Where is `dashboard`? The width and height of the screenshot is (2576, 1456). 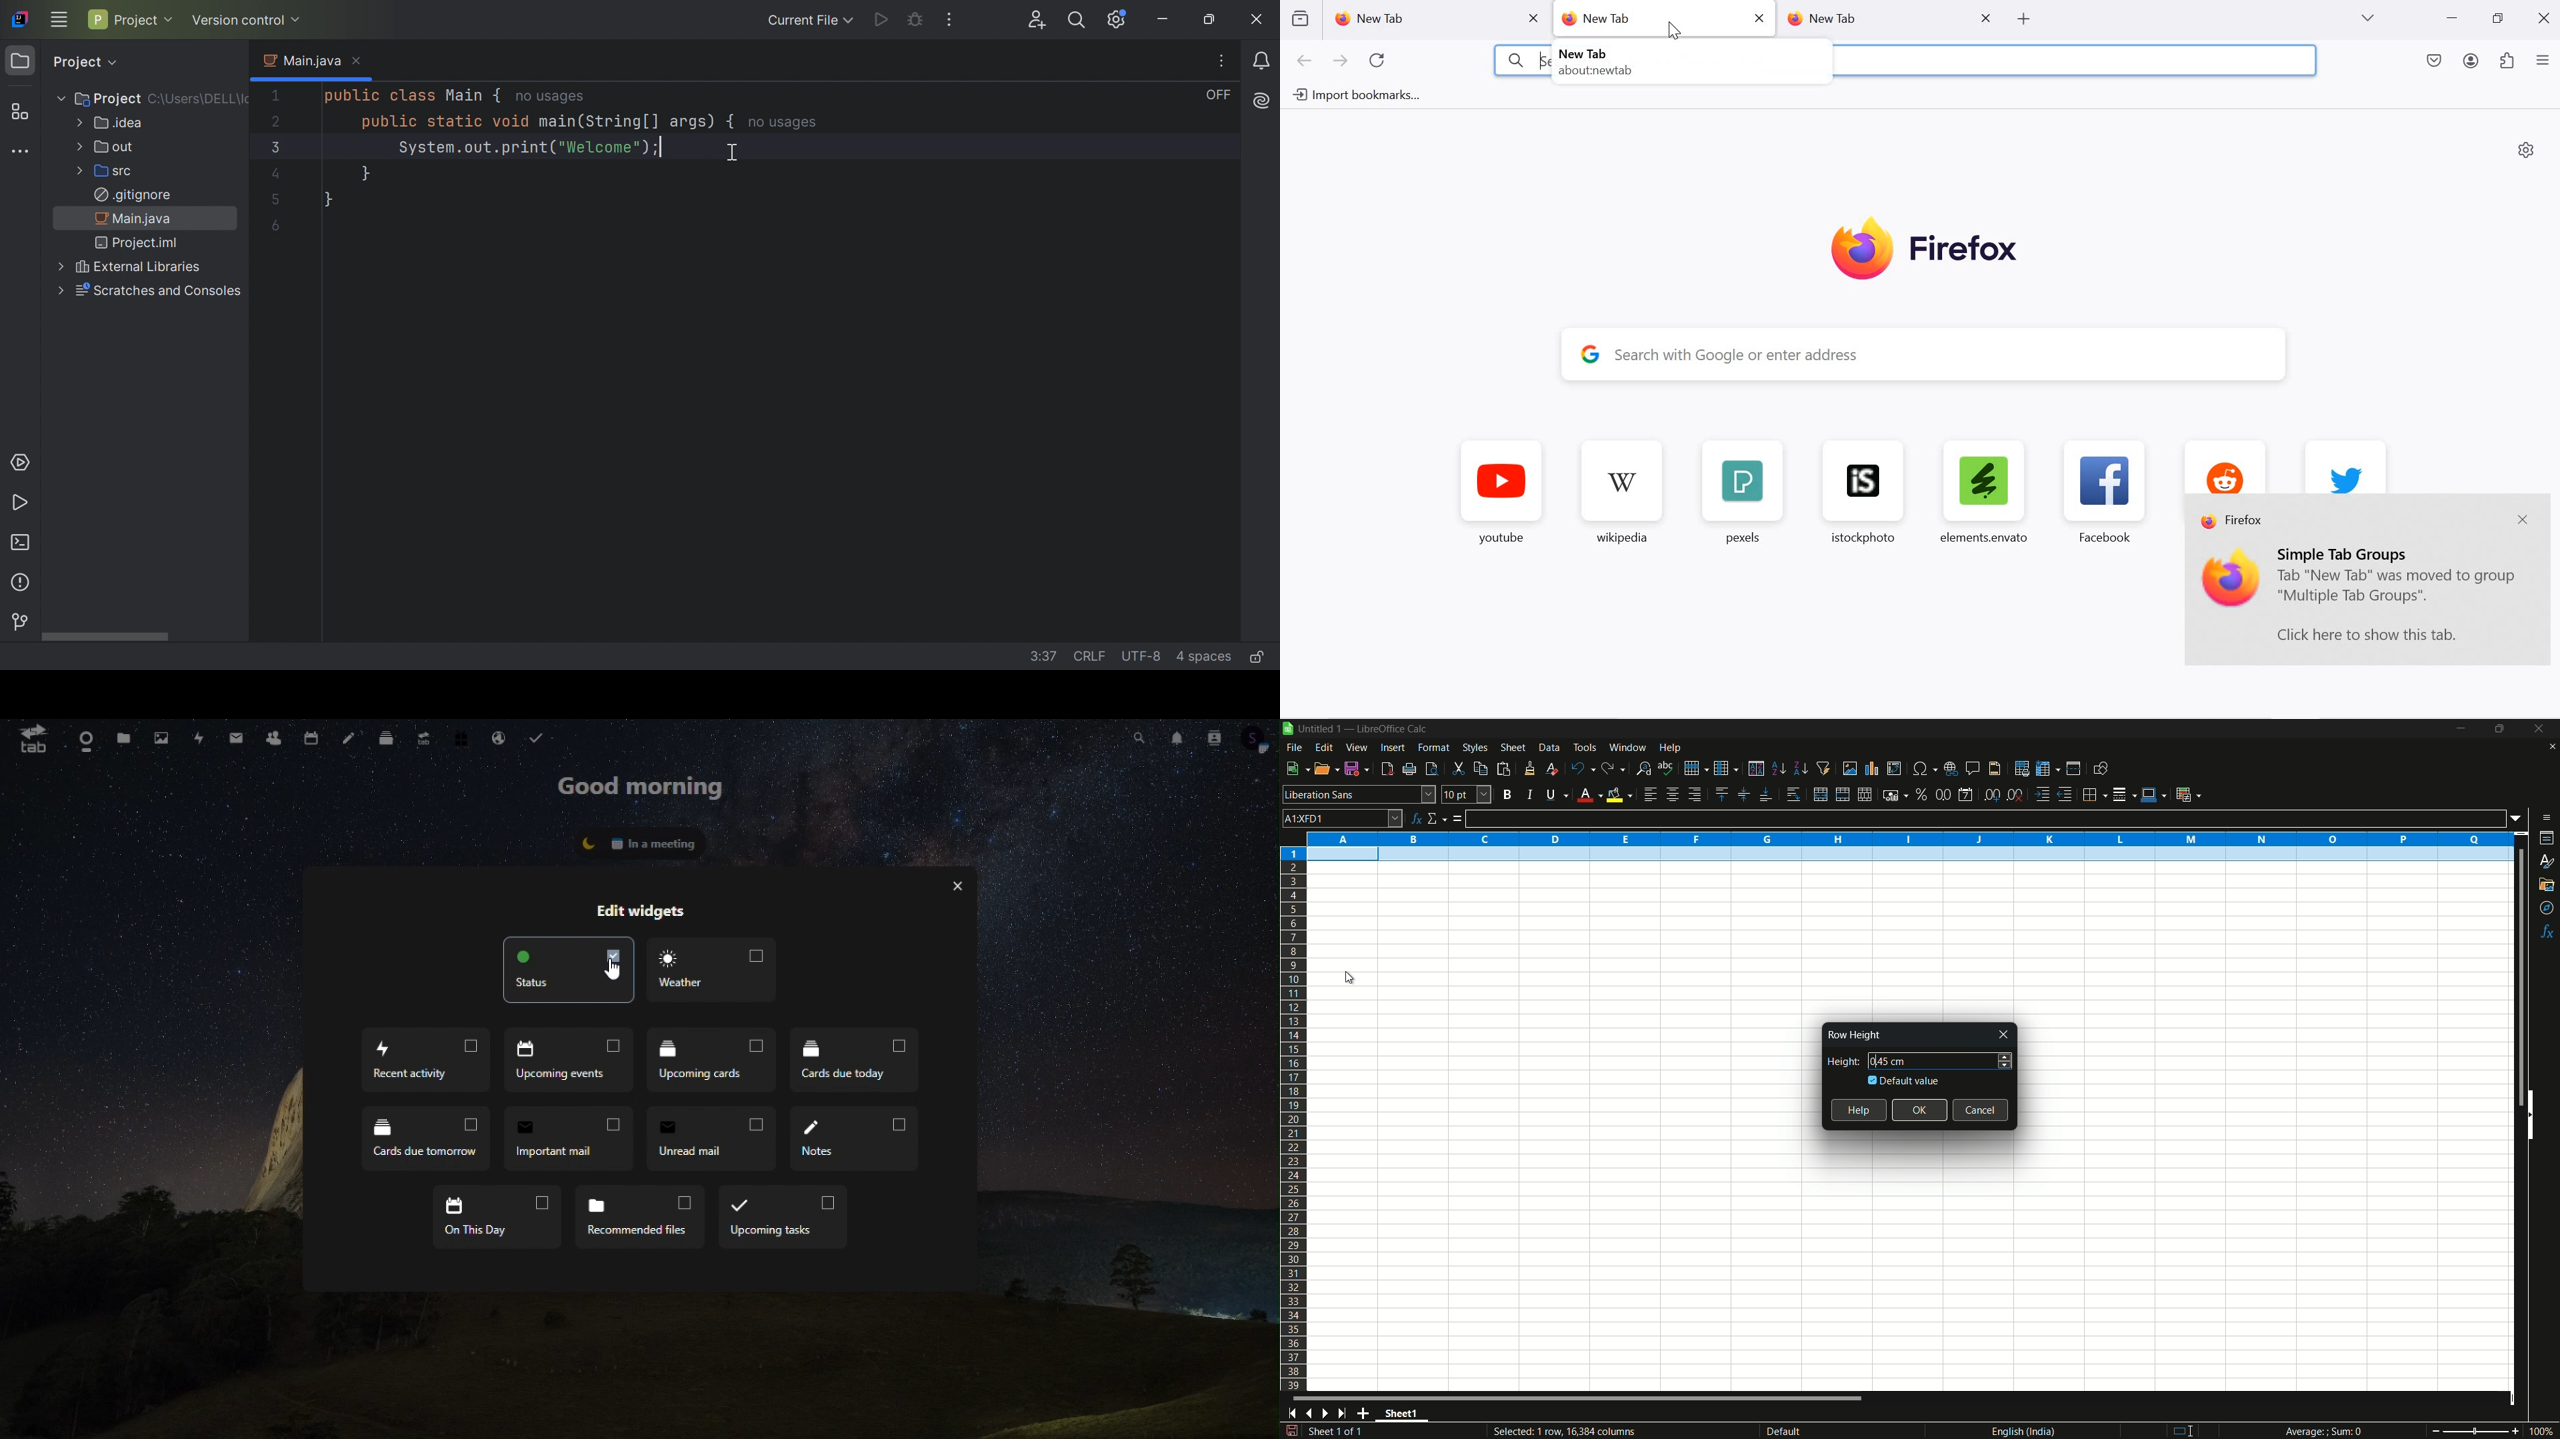
dashboard is located at coordinates (84, 739).